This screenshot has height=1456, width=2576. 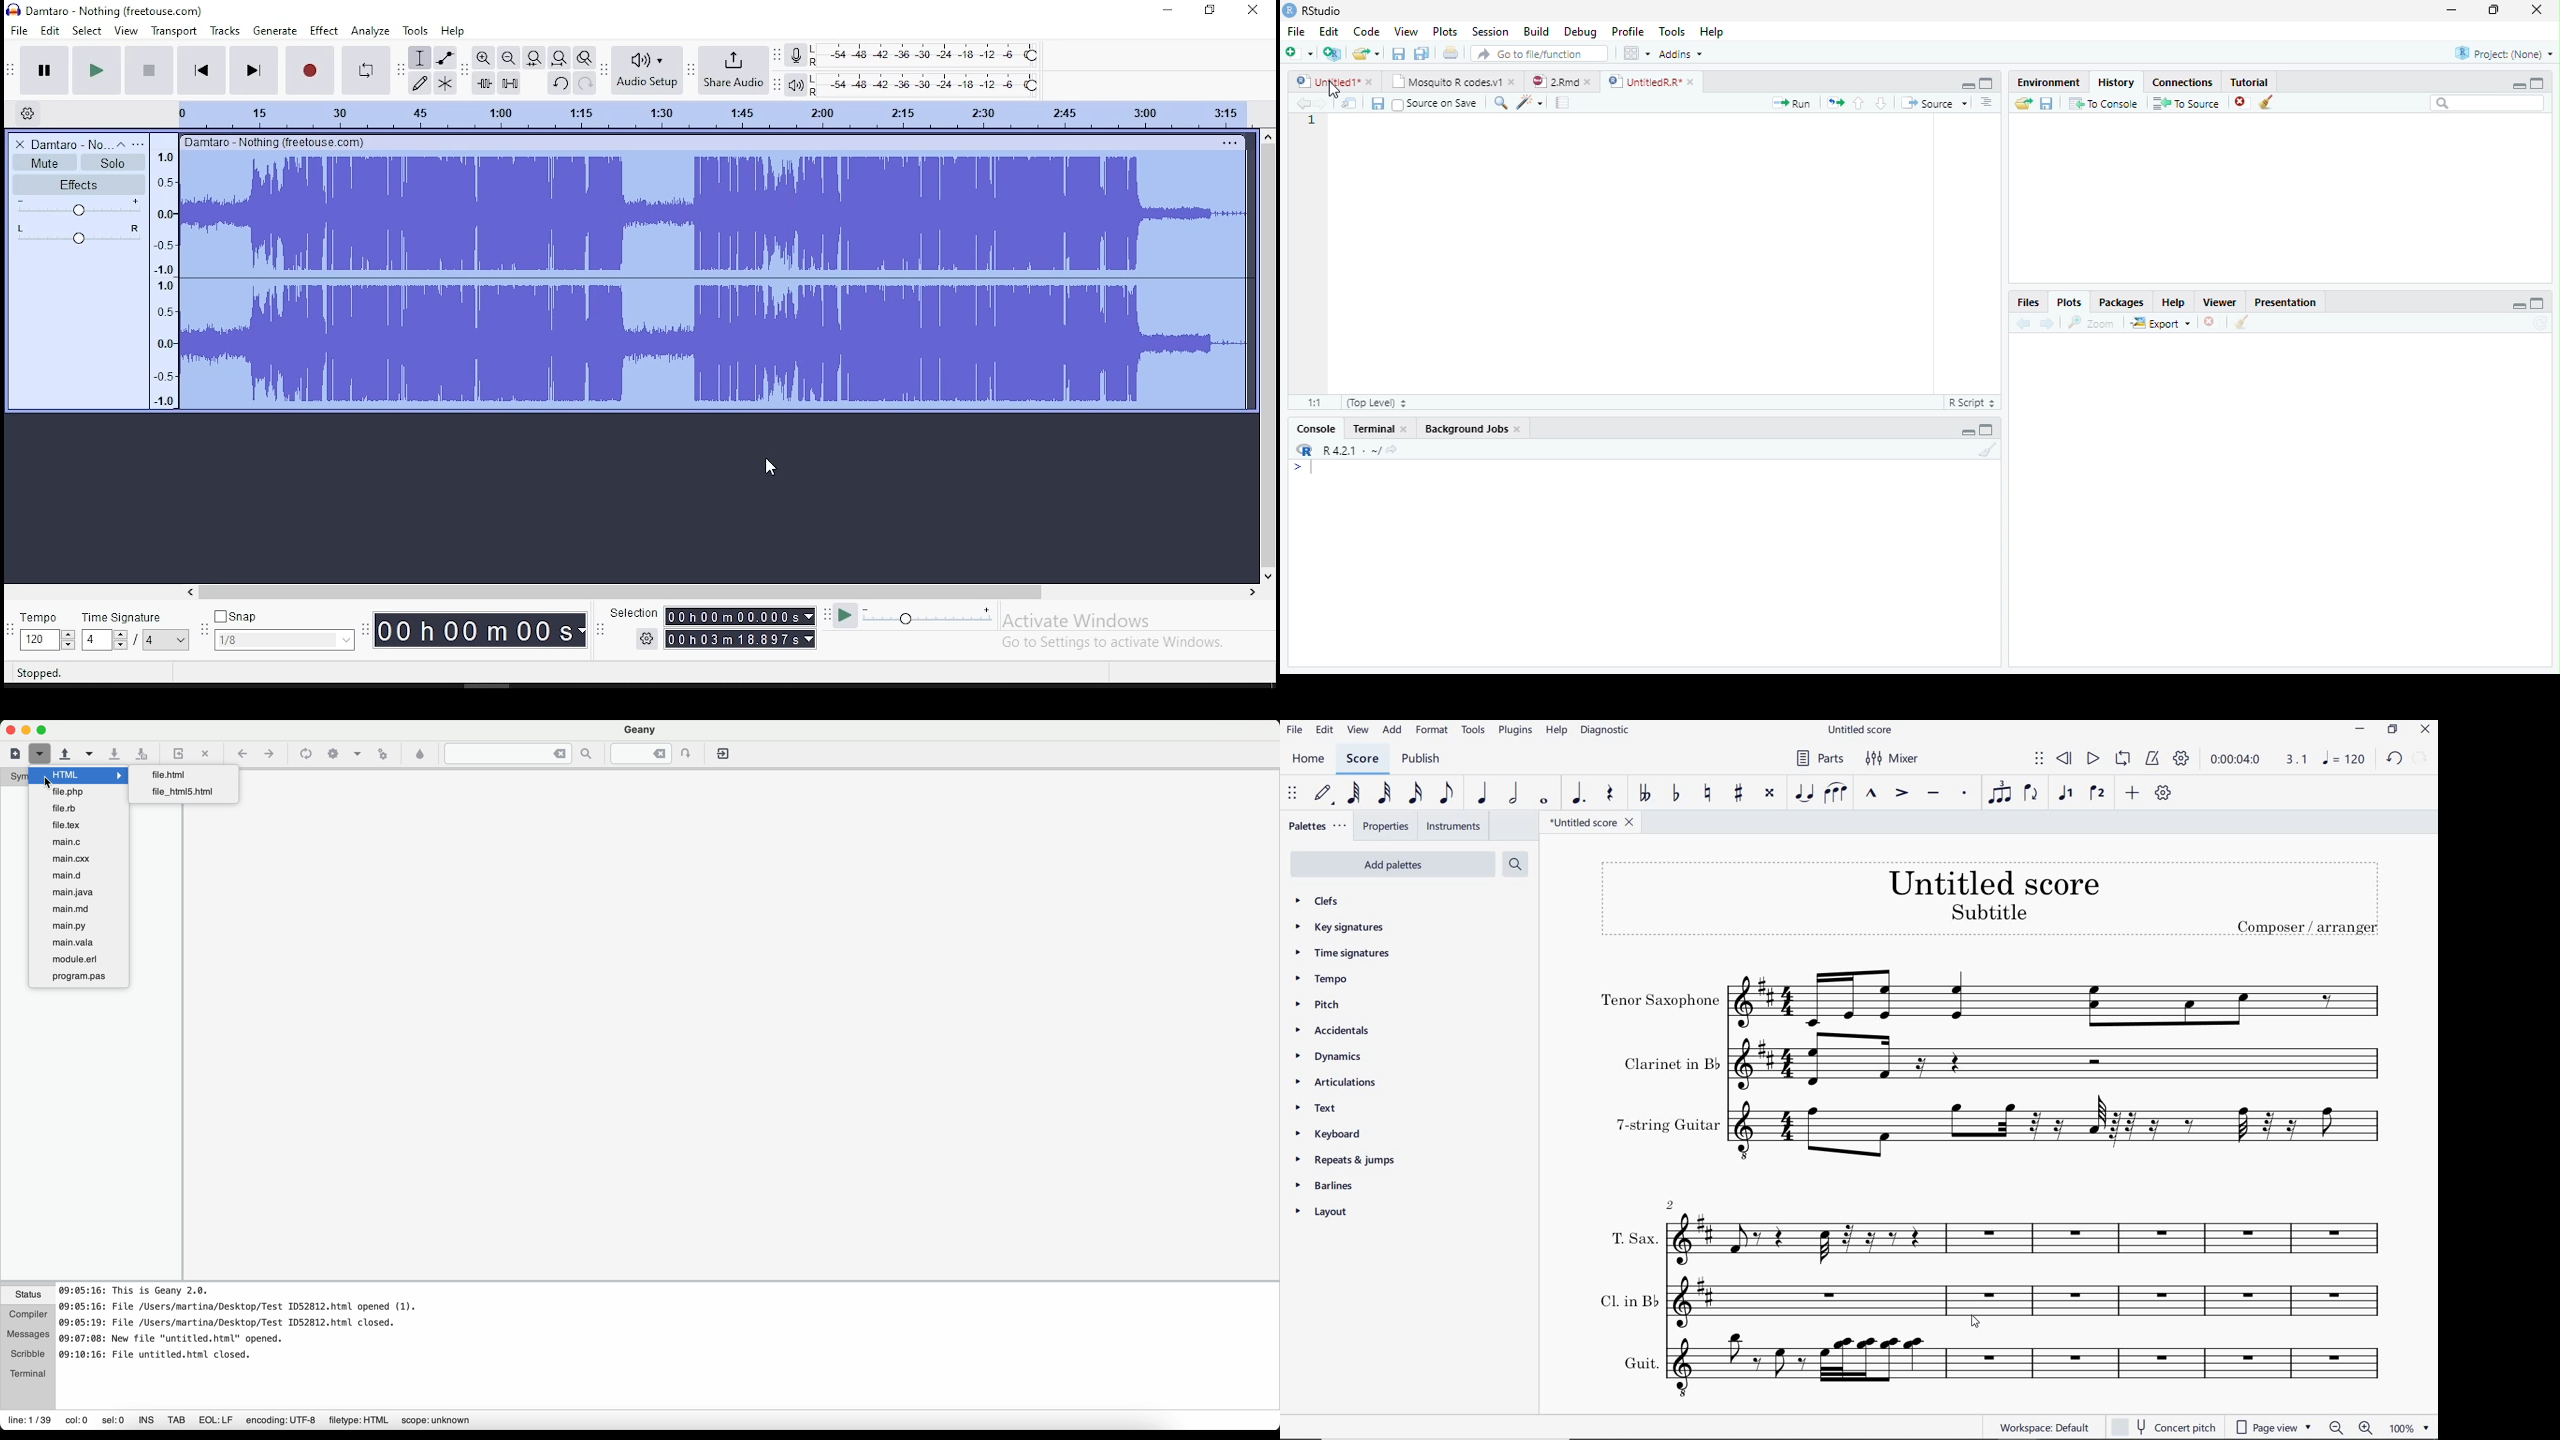 What do you see at coordinates (77, 208) in the screenshot?
I see `volume` at bounding box center [77, 208].